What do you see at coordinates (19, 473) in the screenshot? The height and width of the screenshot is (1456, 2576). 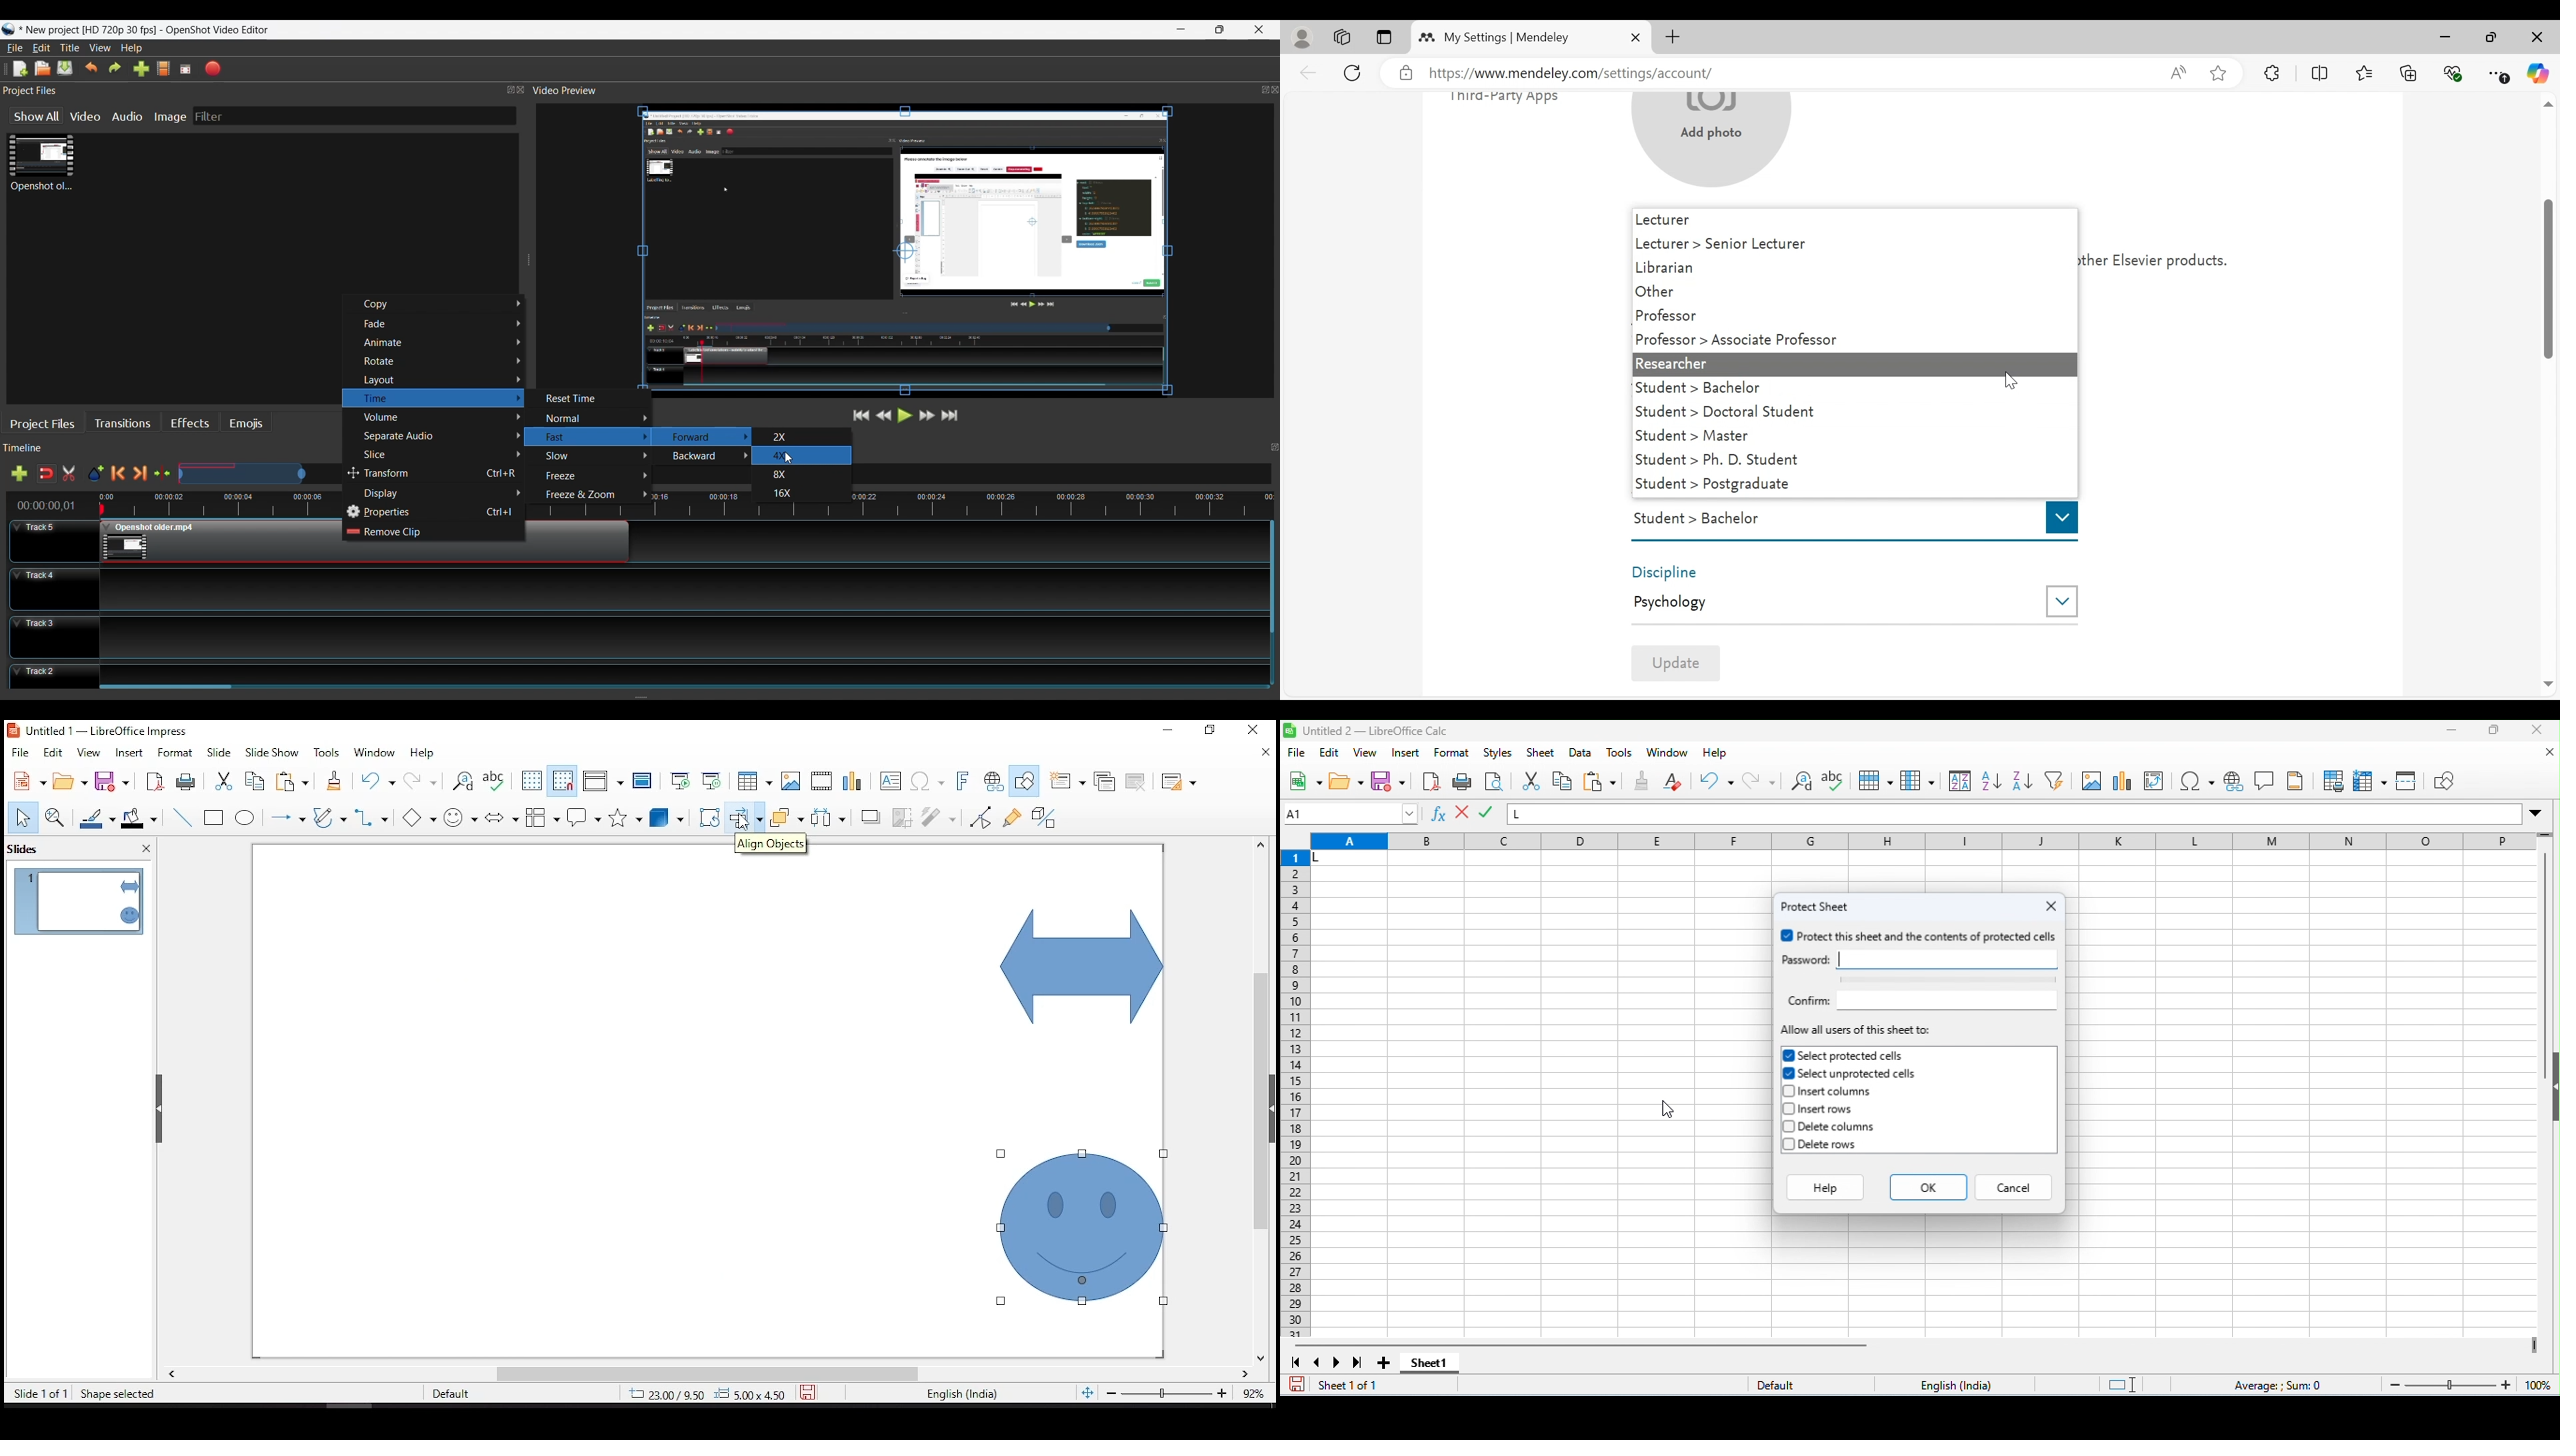 I see `Add Track` at bounding box center [19, 473].